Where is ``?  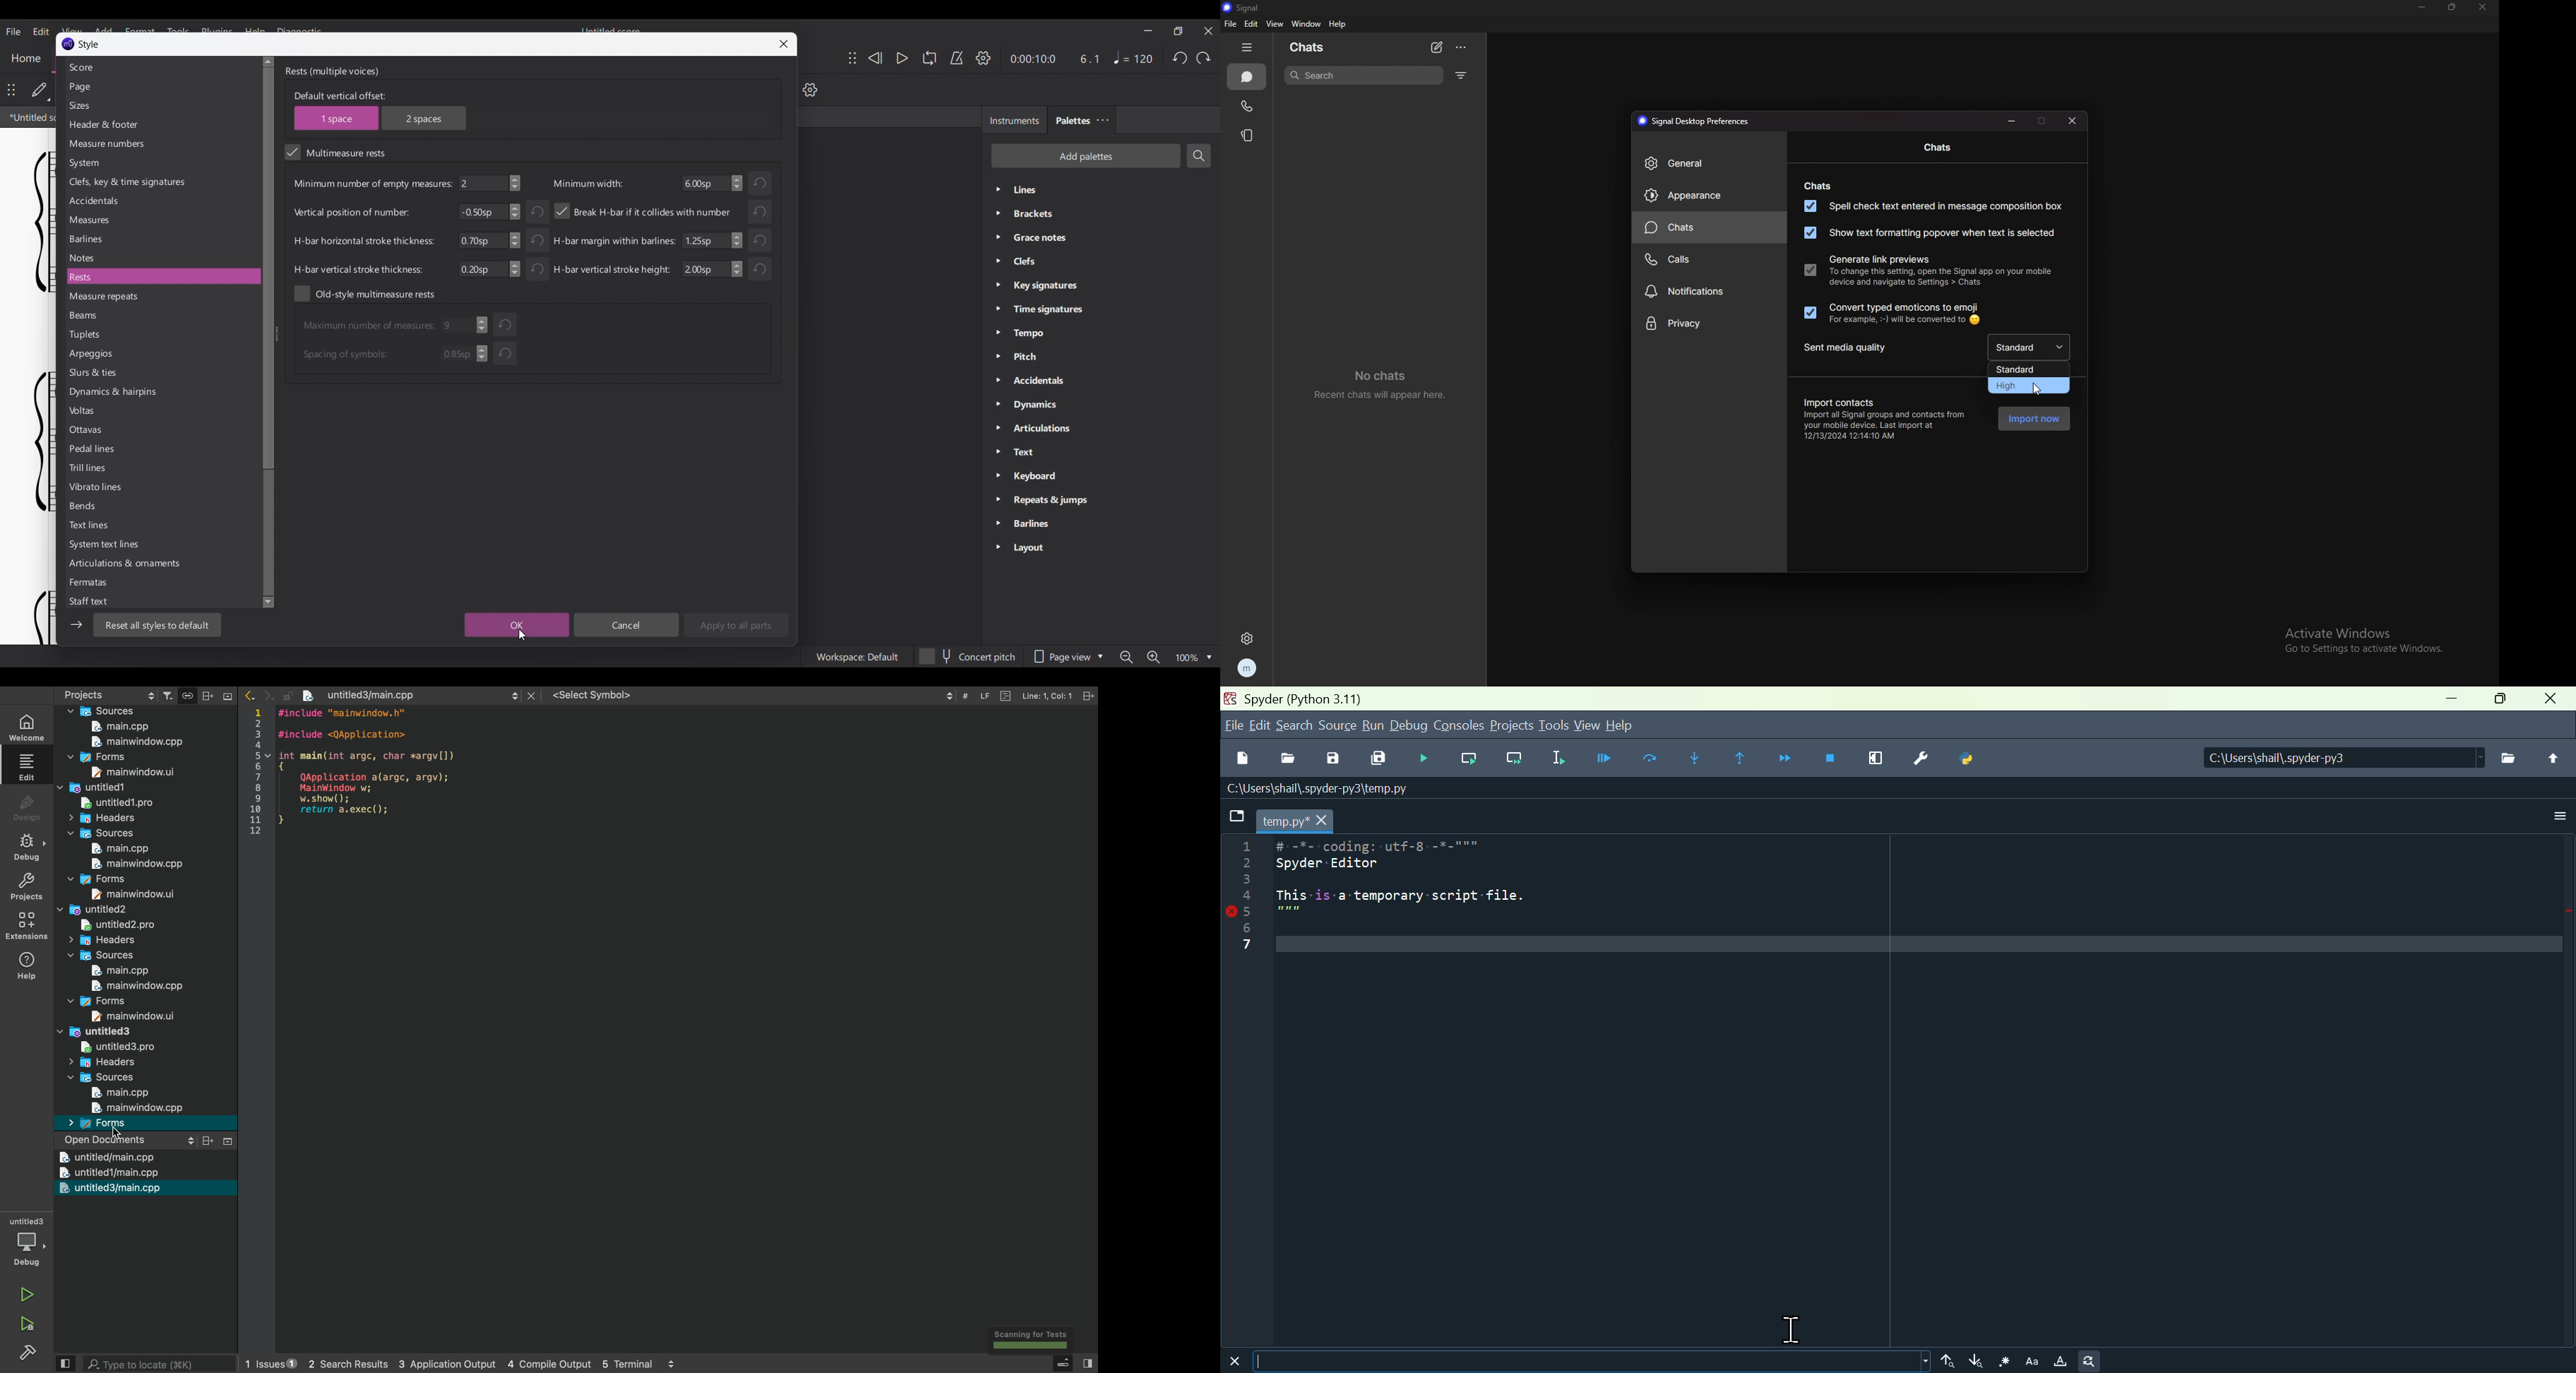  is located at coordinates (30, 1354).